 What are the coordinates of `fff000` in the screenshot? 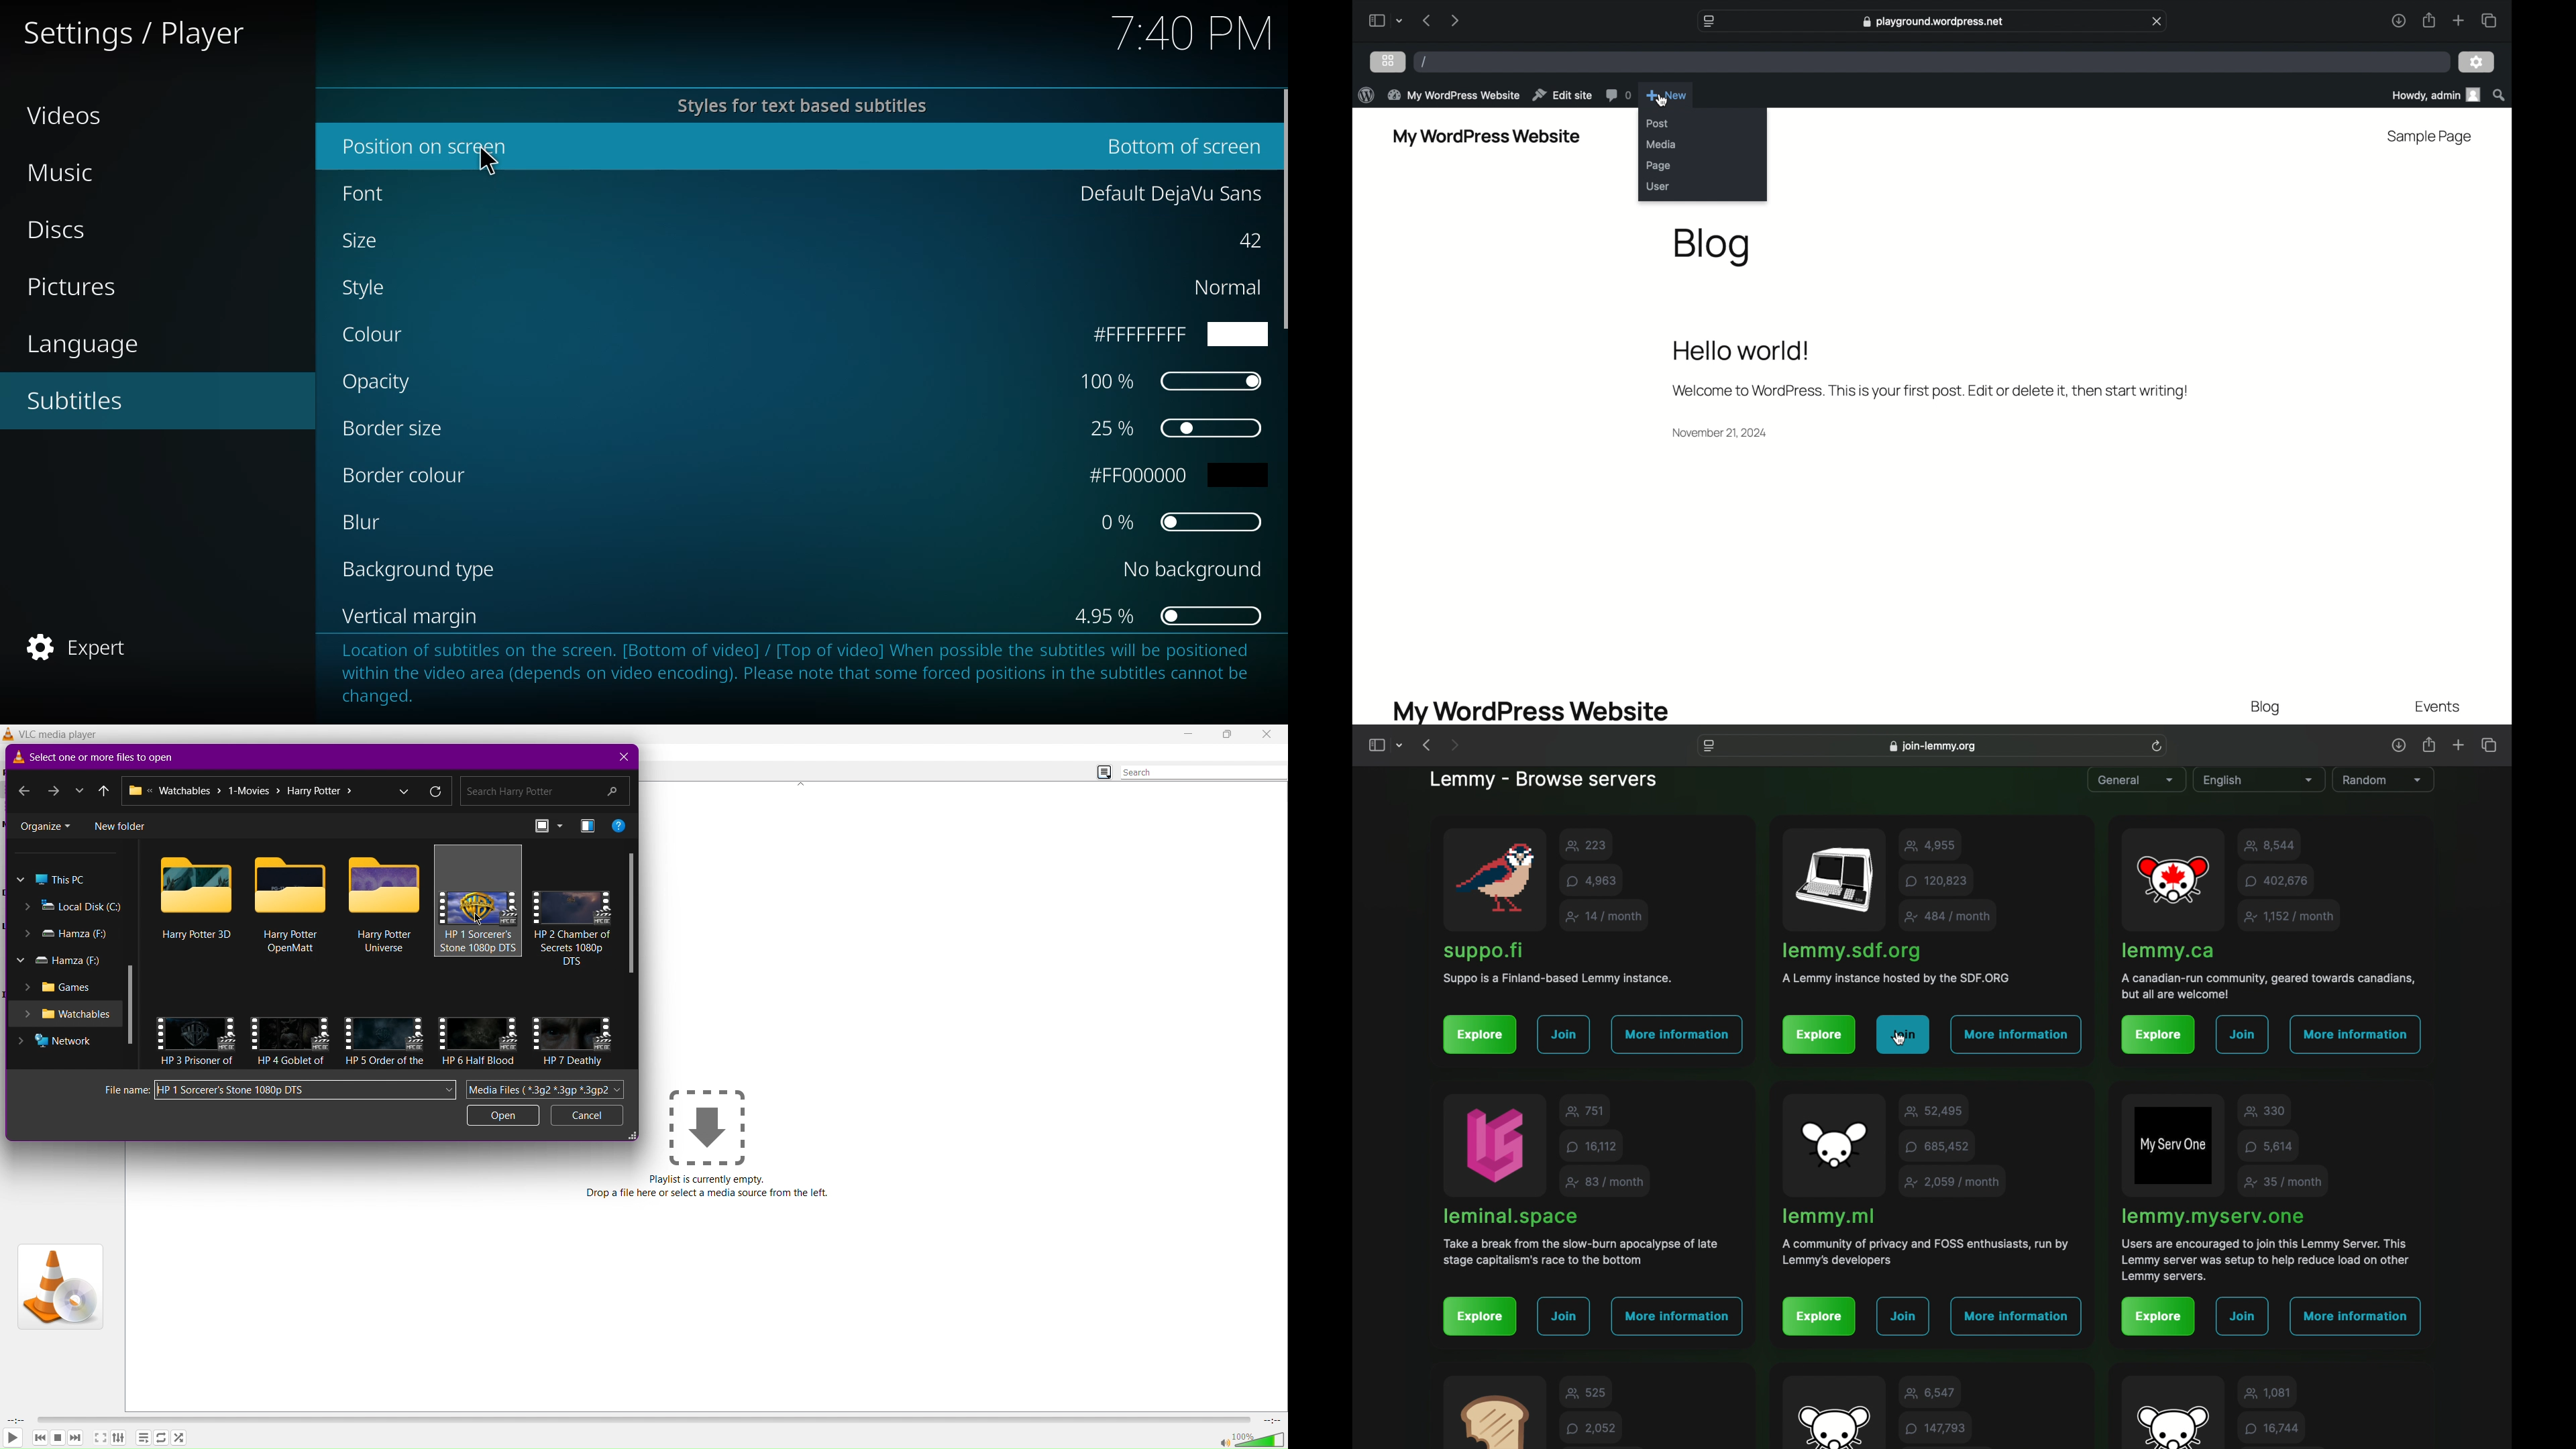 It's located at (1185, 476).